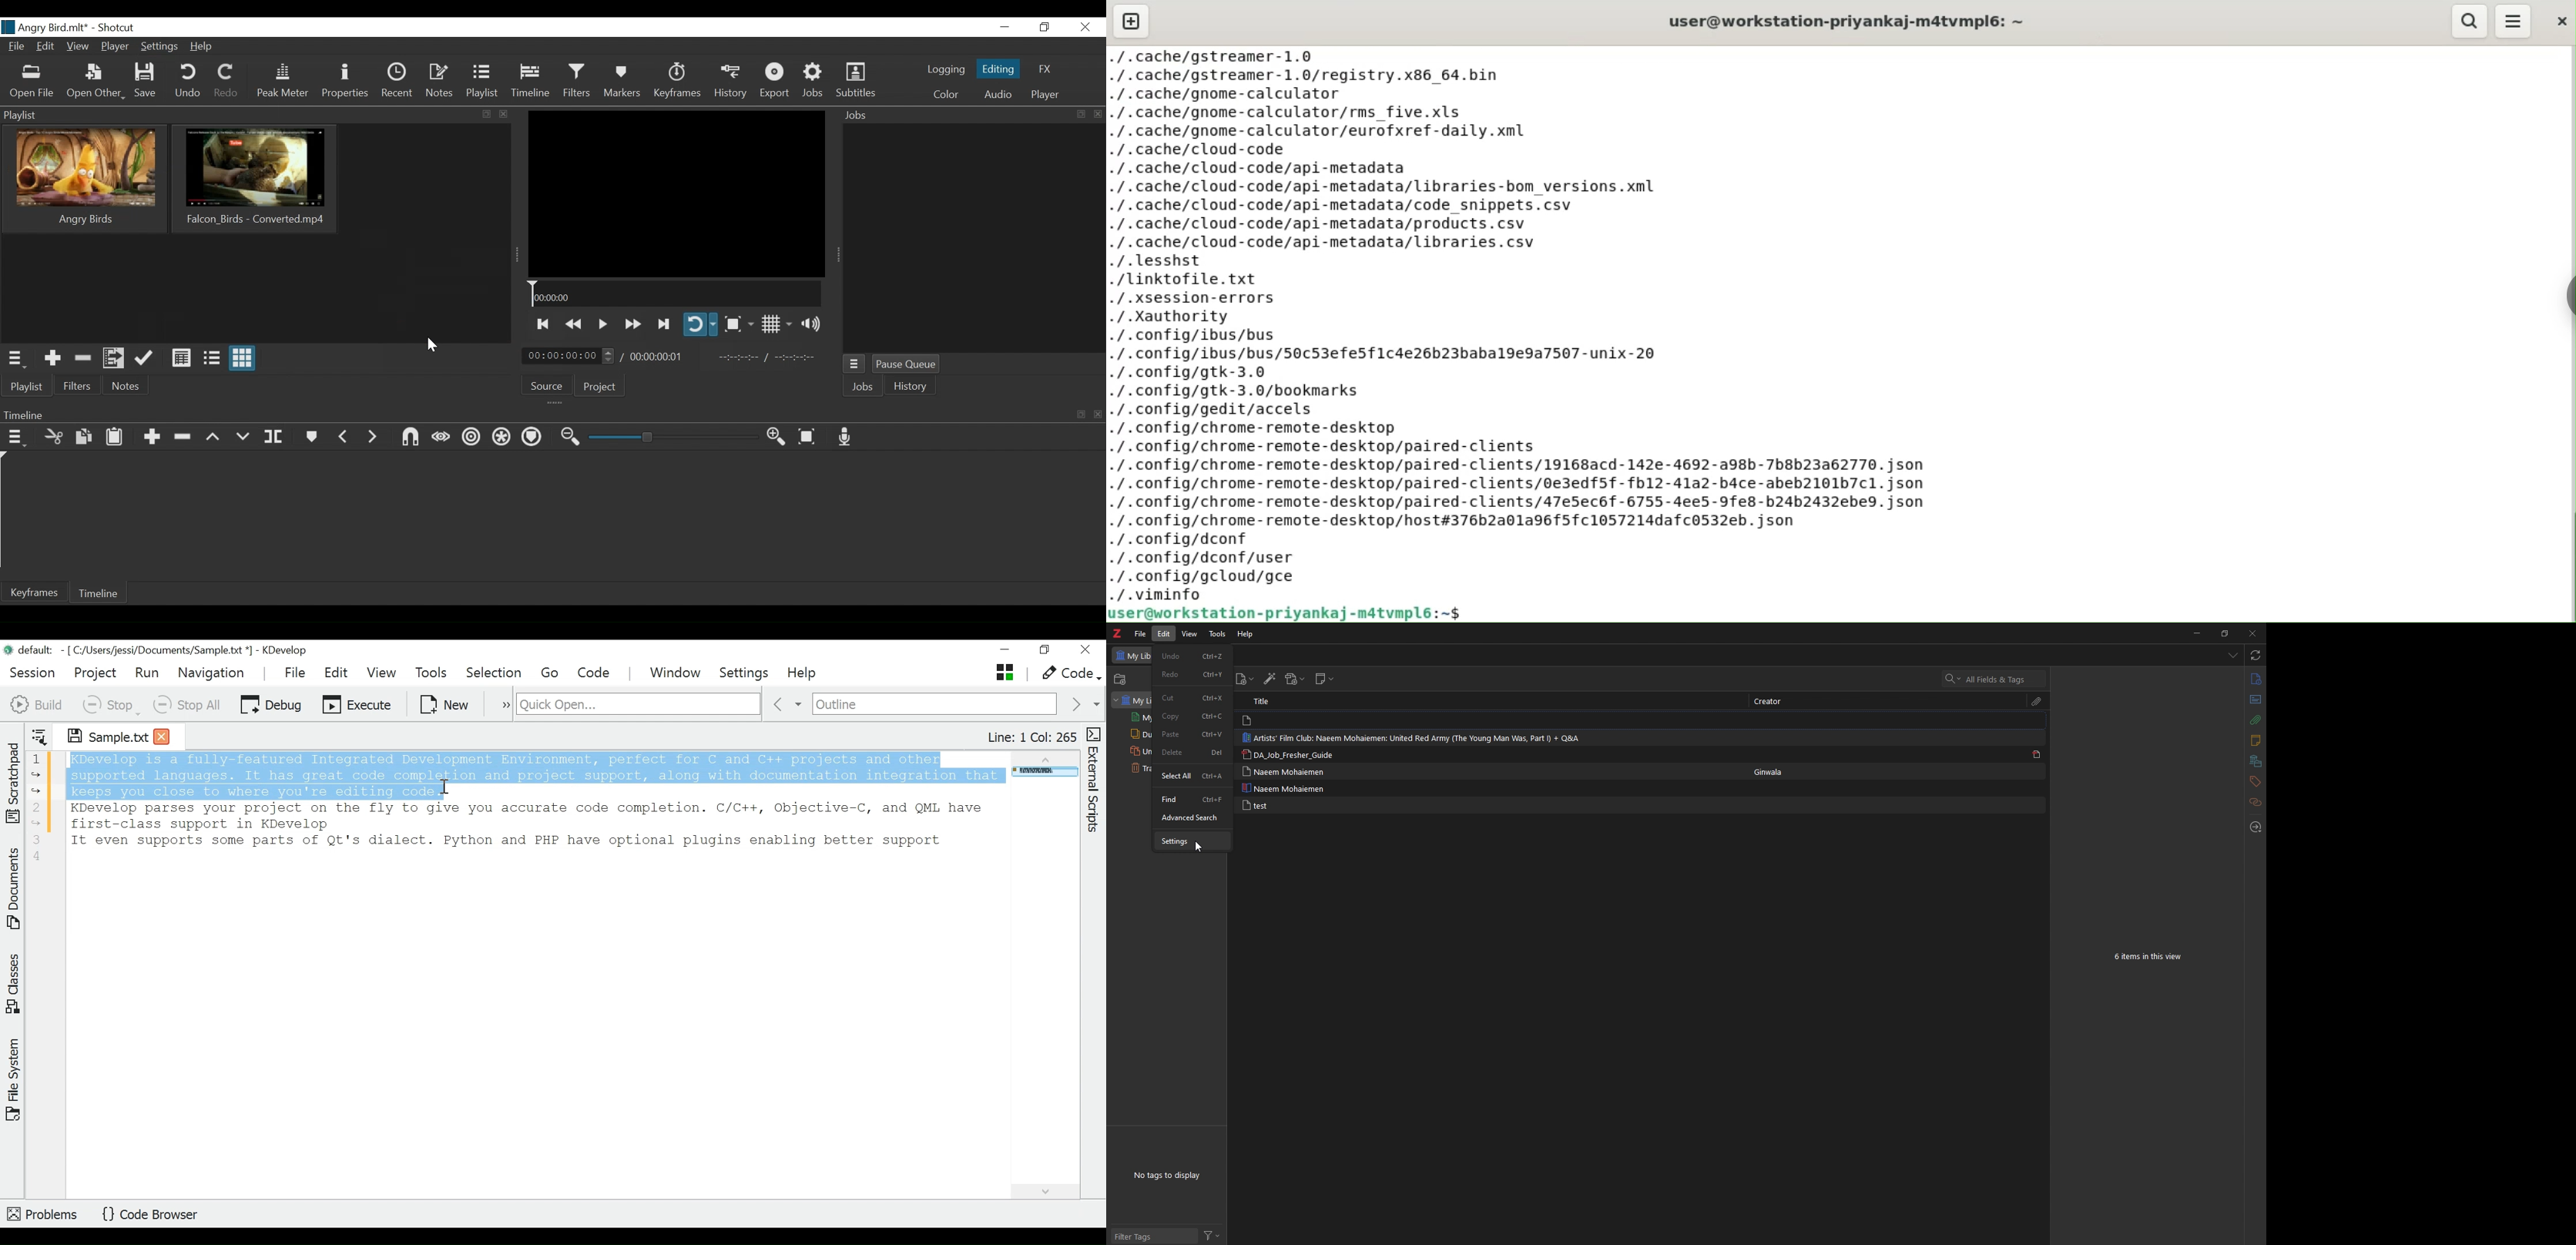 This screenshot has height=1260, width=2576. Describe the element at coordinates (97, 82) in the screenshot. I see `Open Other` at that location.